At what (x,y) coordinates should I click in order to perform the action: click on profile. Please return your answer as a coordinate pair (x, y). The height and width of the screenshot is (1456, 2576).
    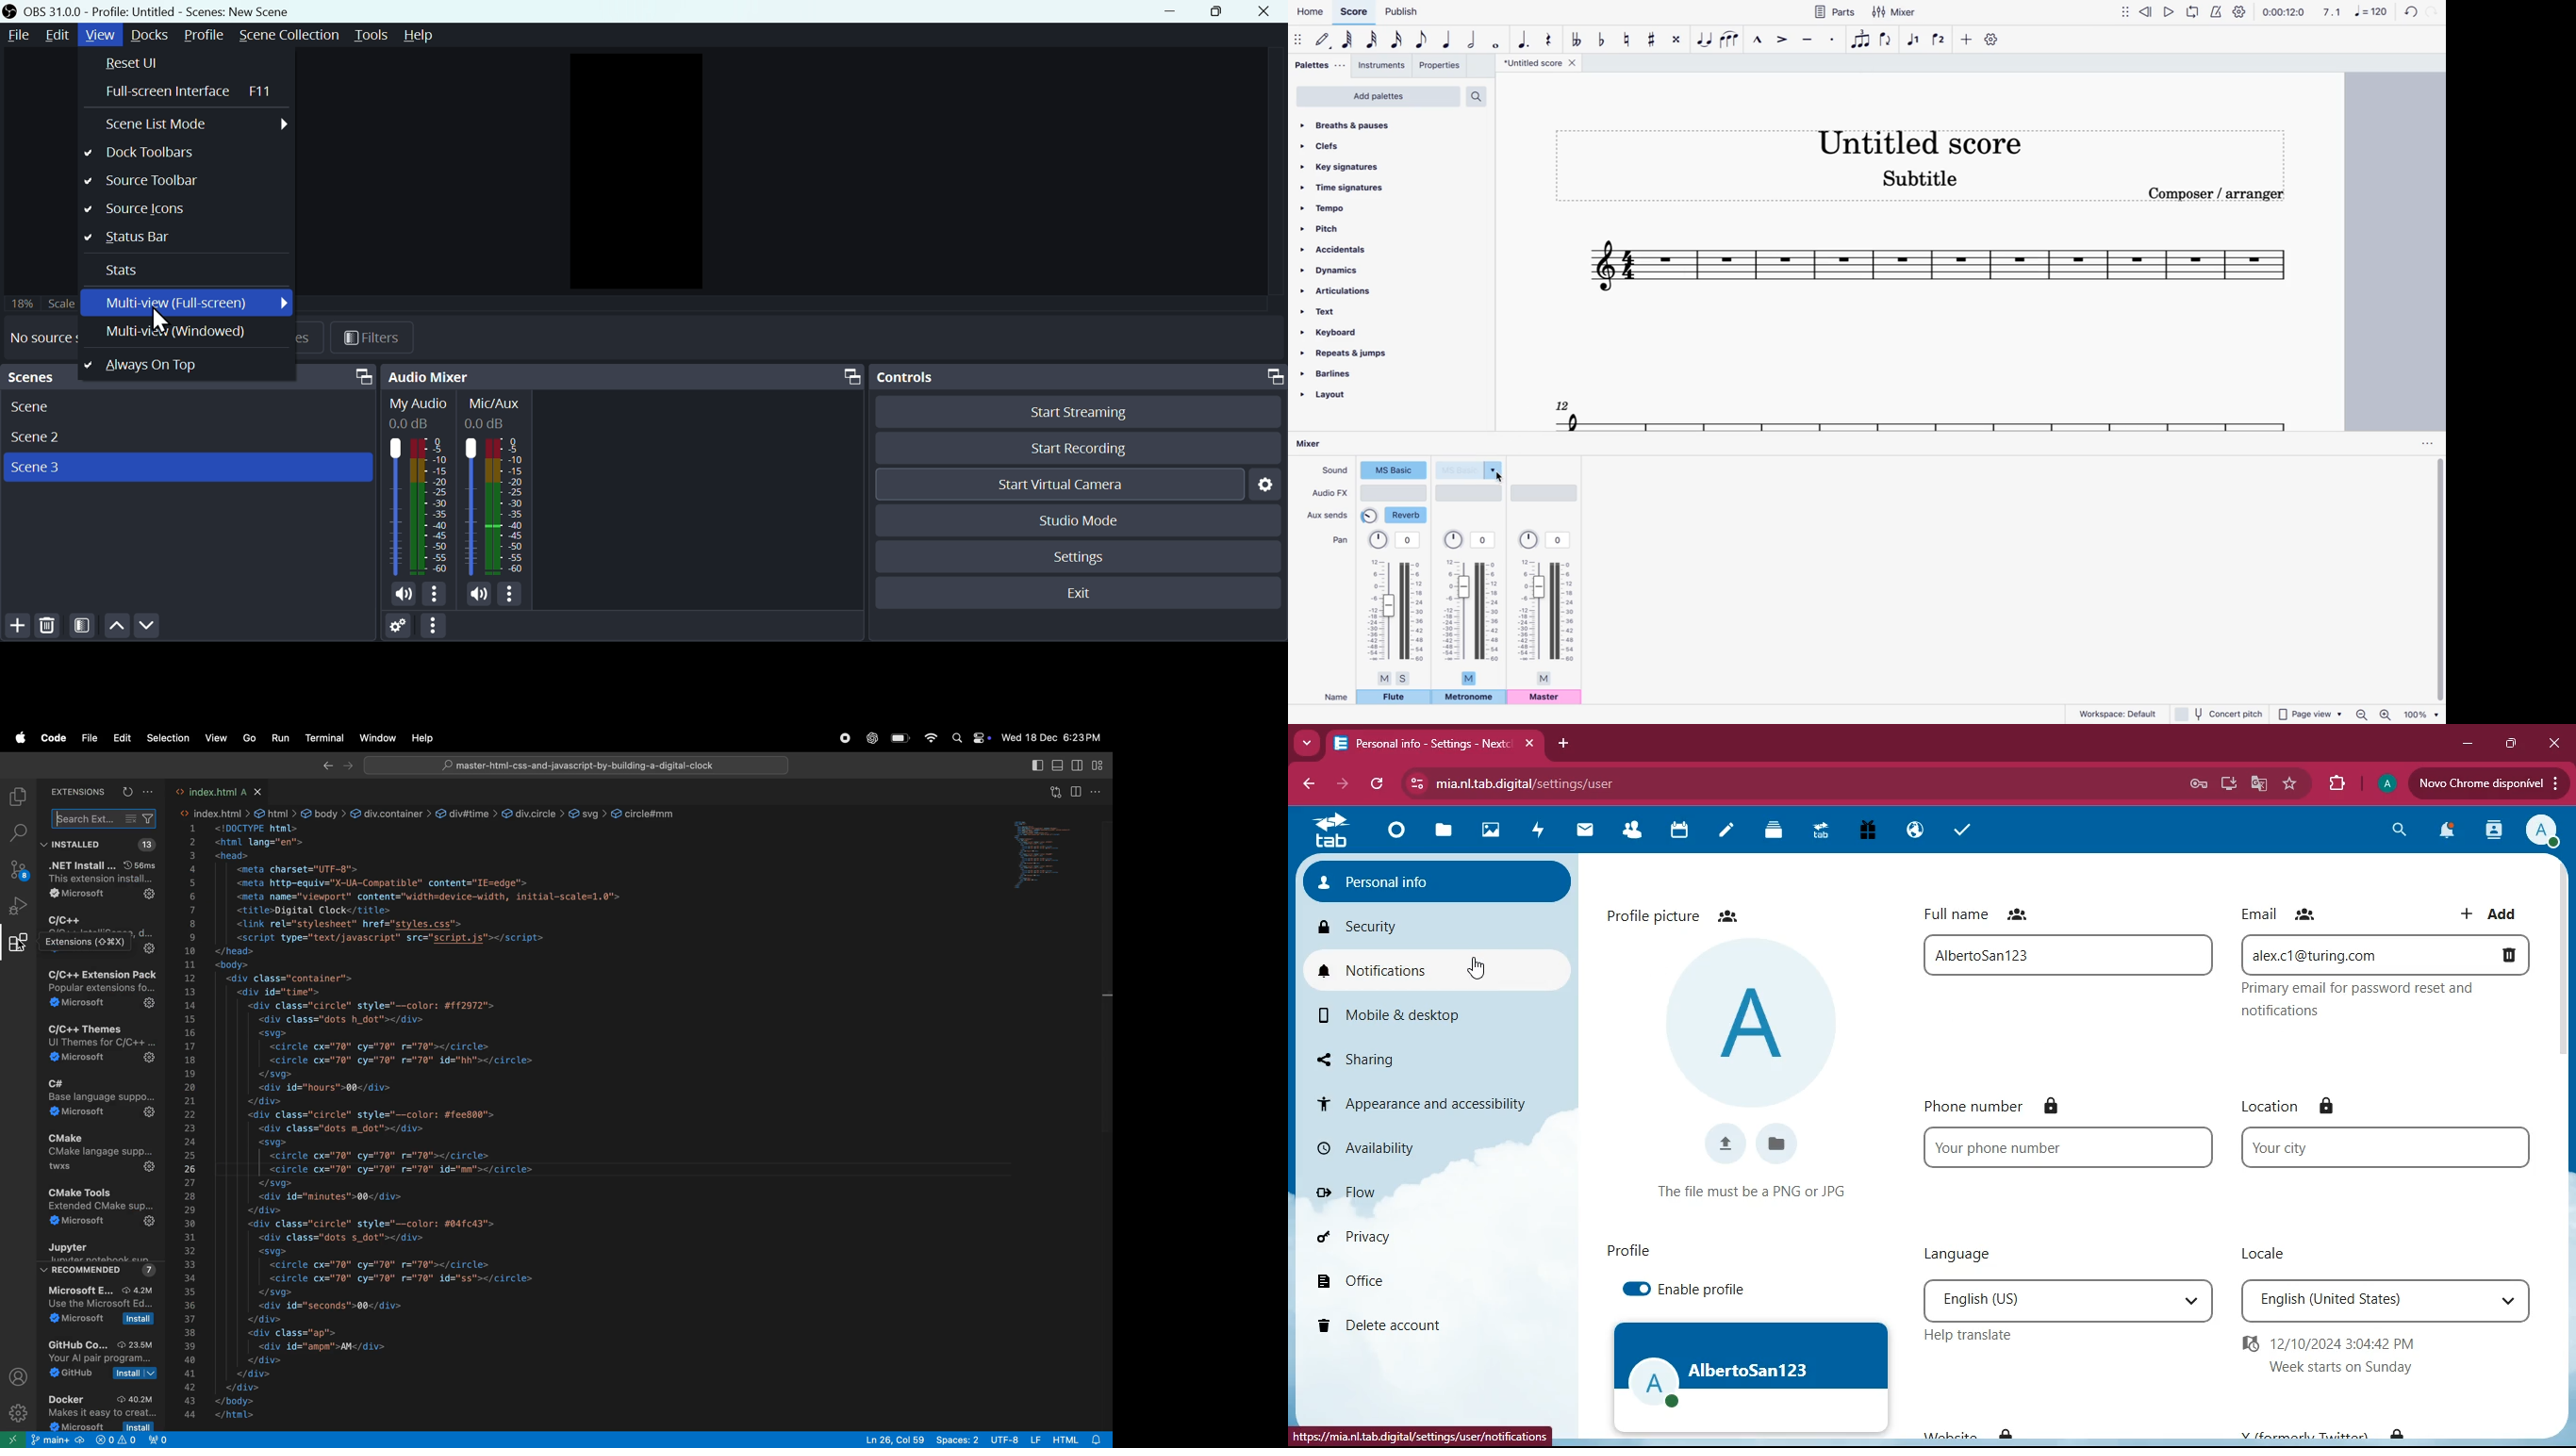
    Looking at the image, I should click on (1634, 1252).